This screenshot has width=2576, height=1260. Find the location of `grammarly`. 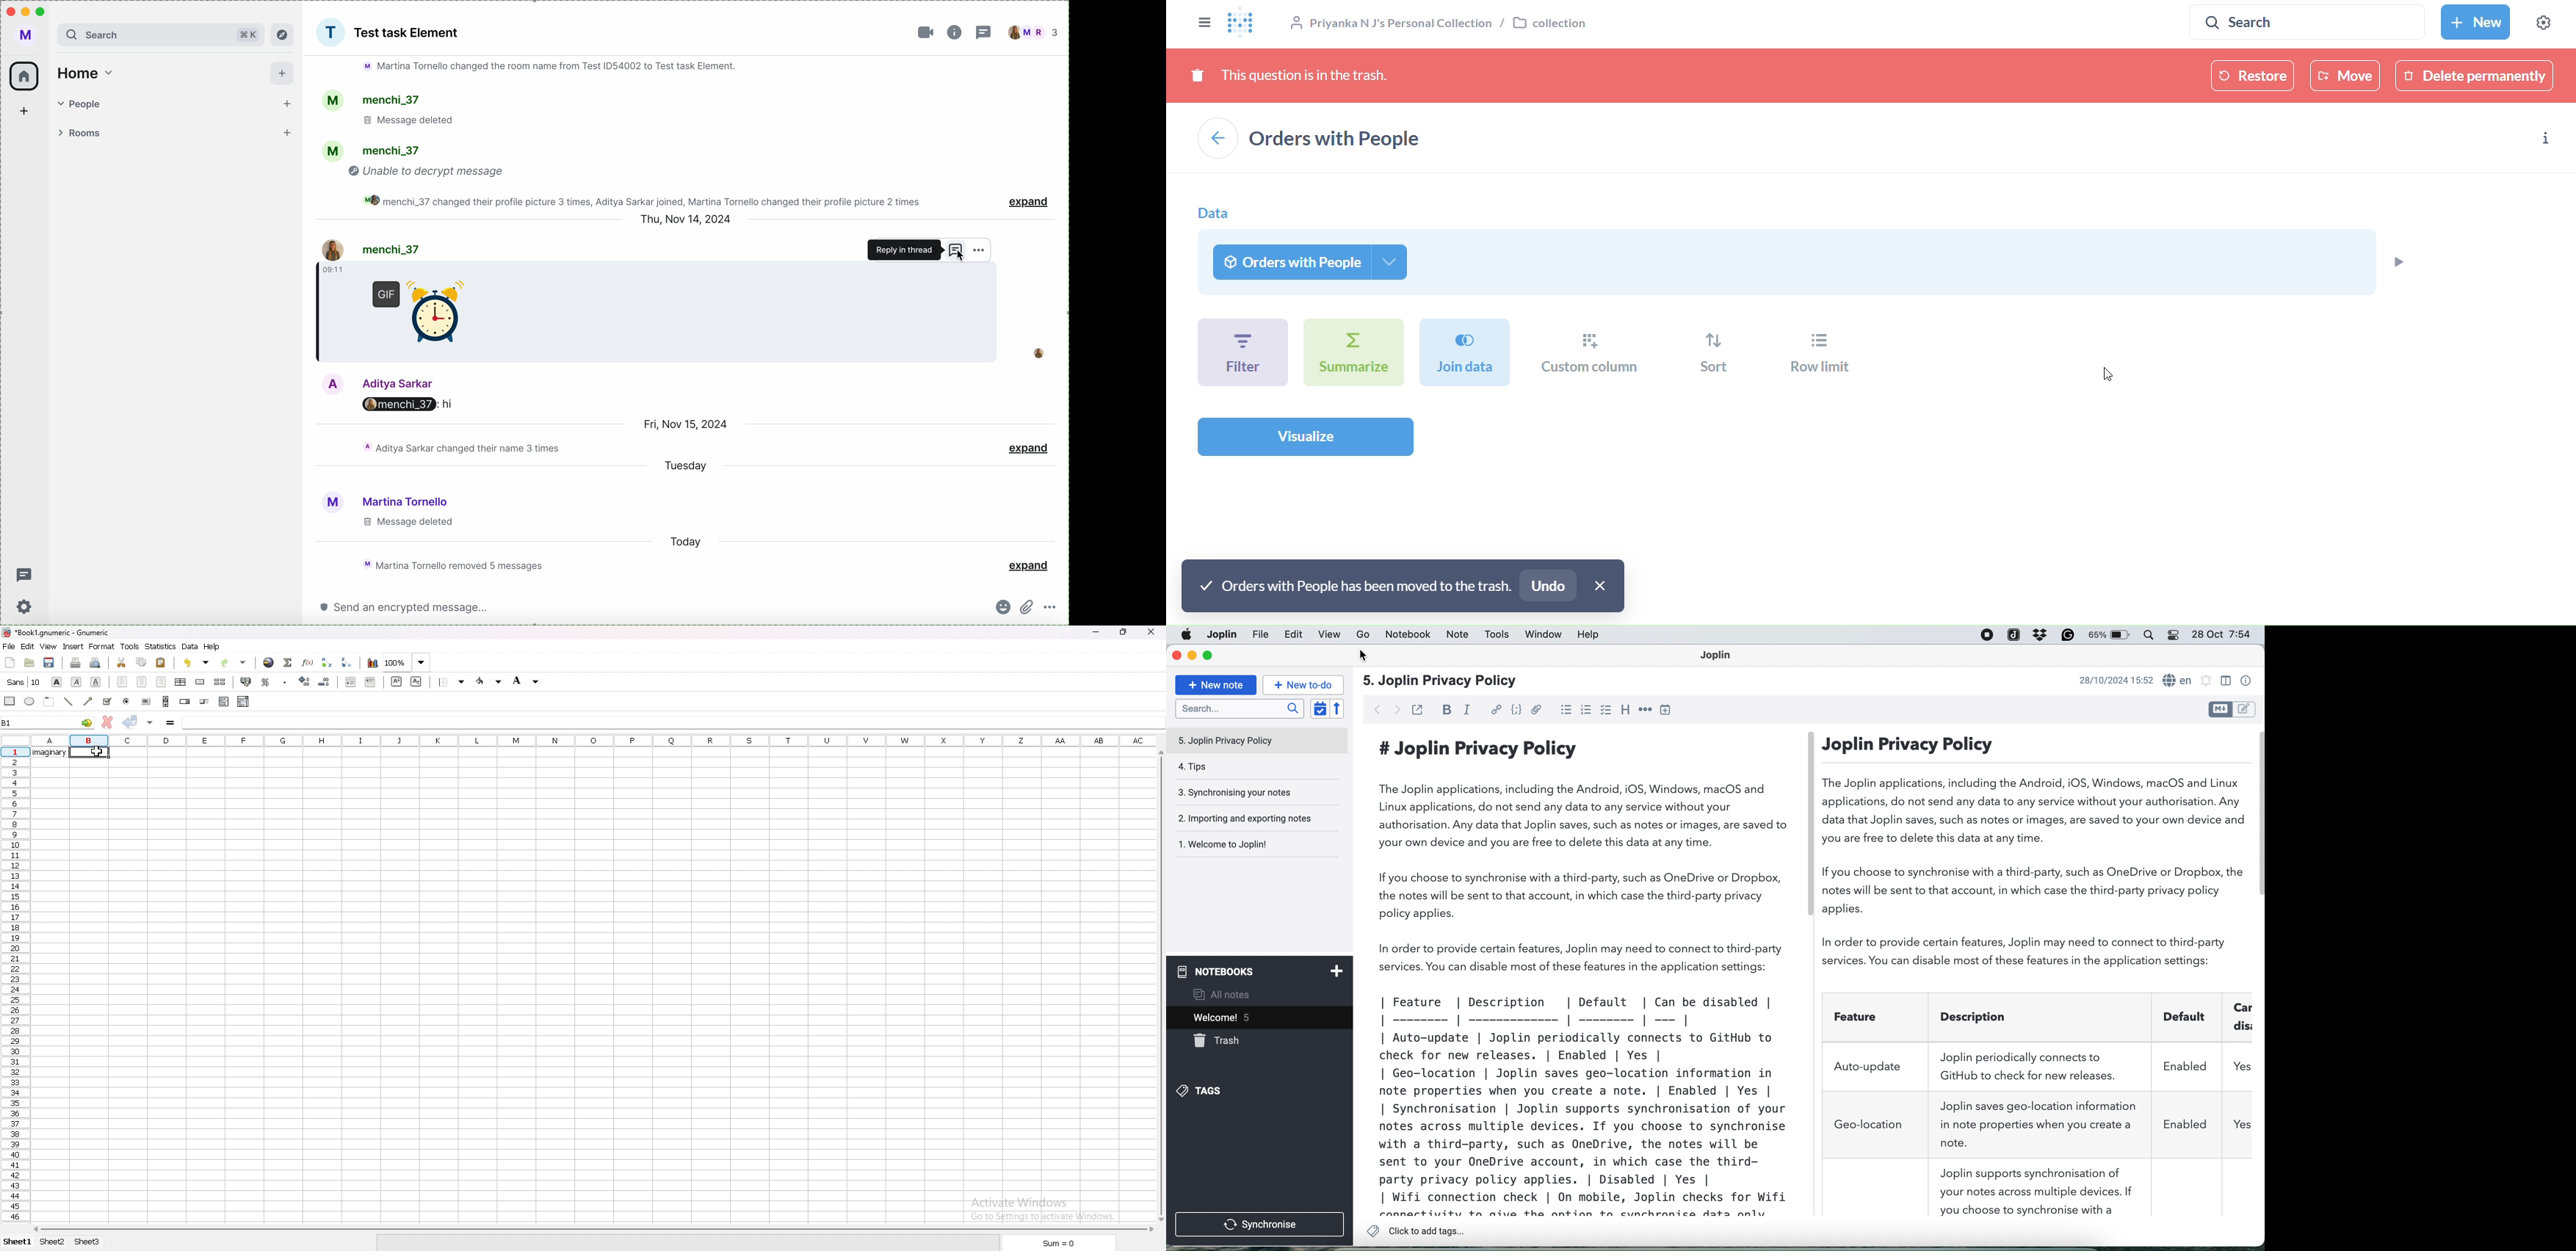

grammarly is located at coordinates (2068, 636).